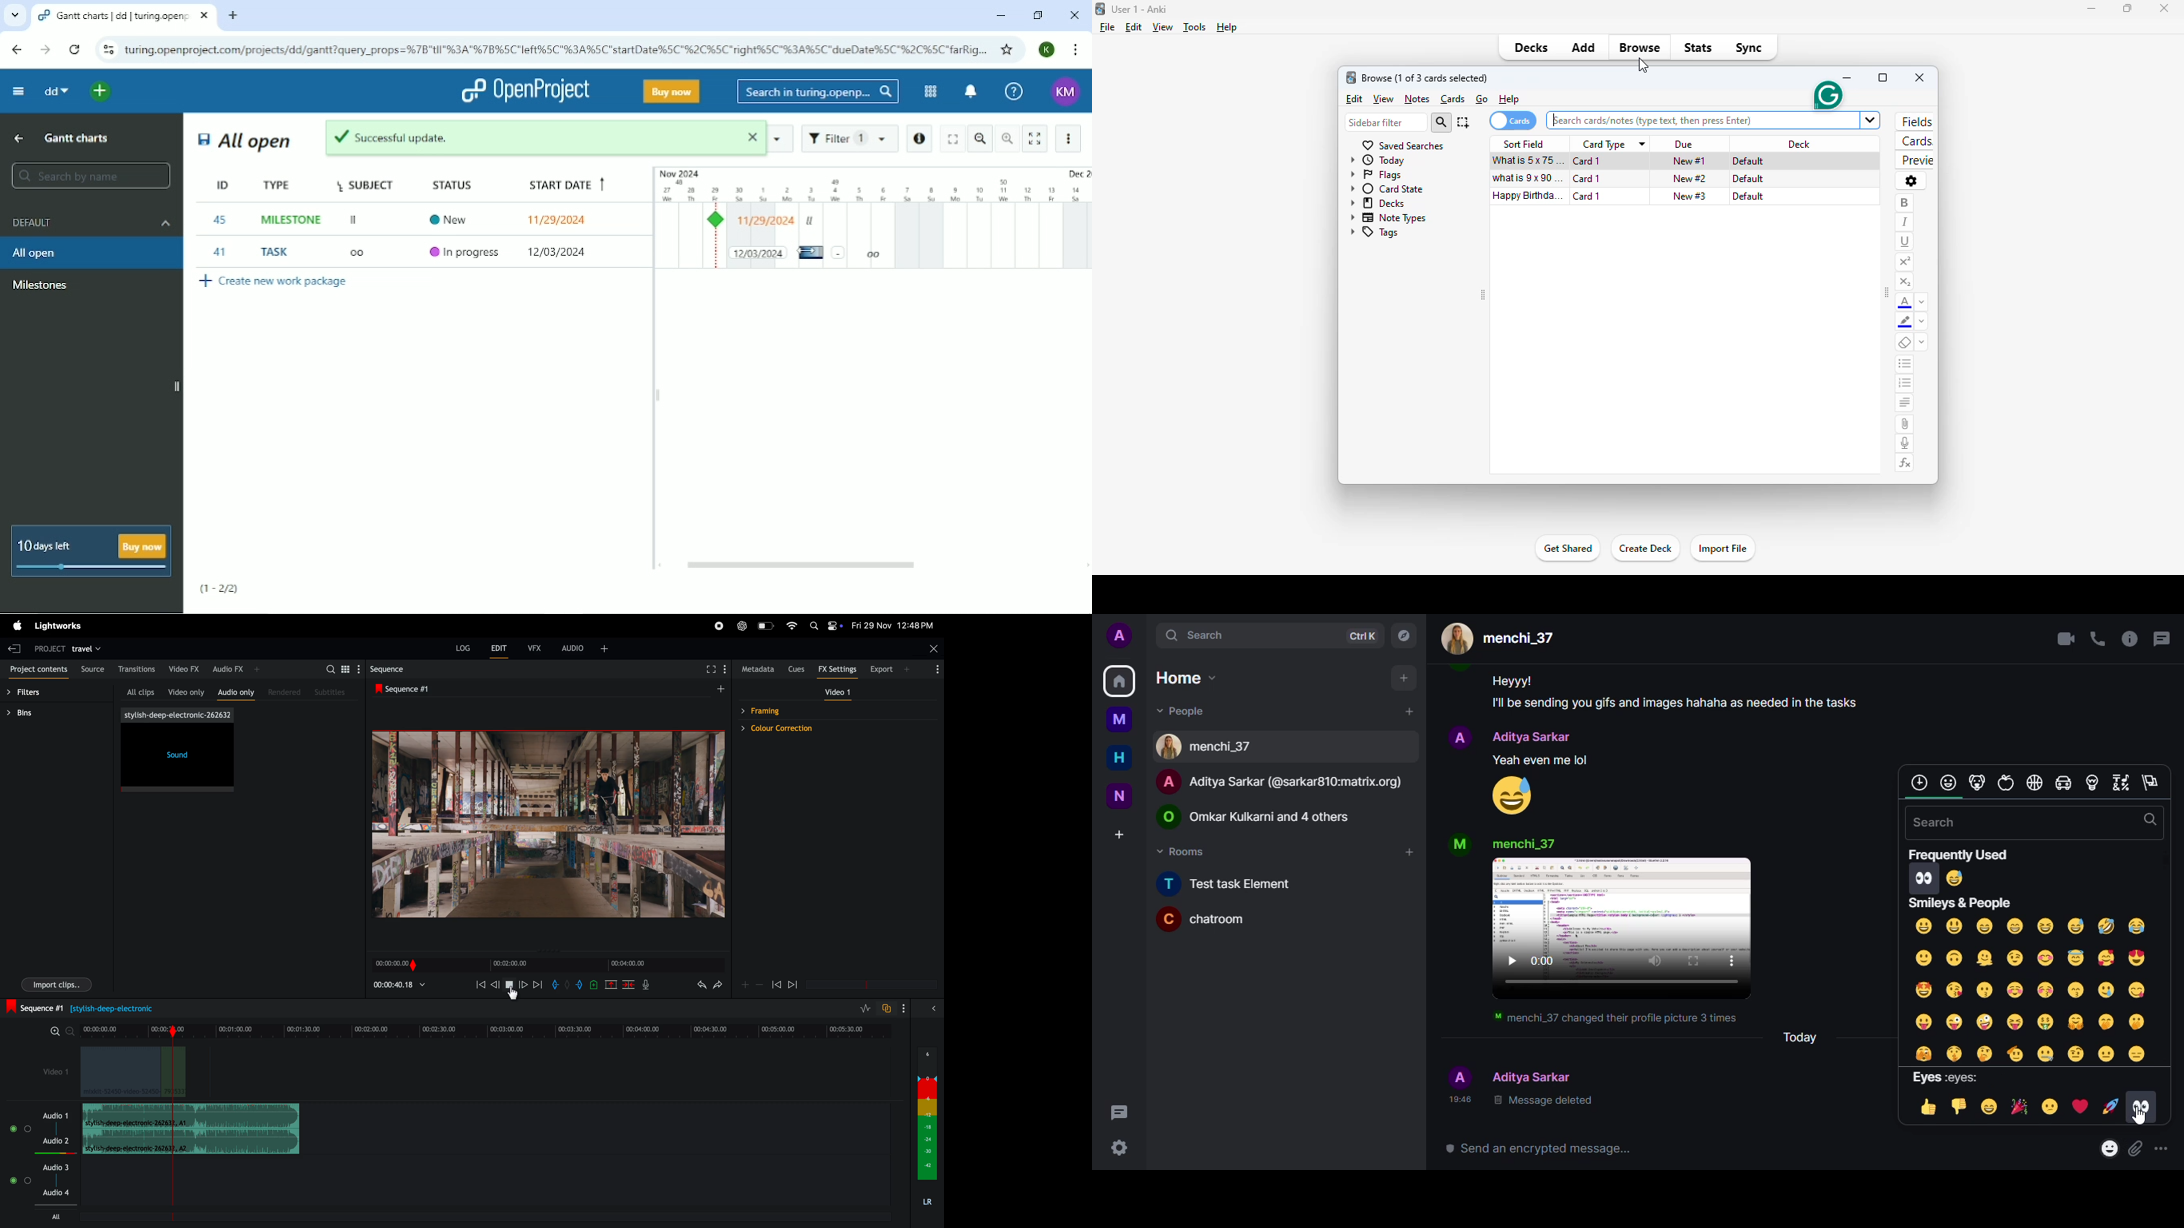 The image size is (2184, 1232). Describe the element at coordinates (46, 714) in the screenshot. I see `bins` at that location.